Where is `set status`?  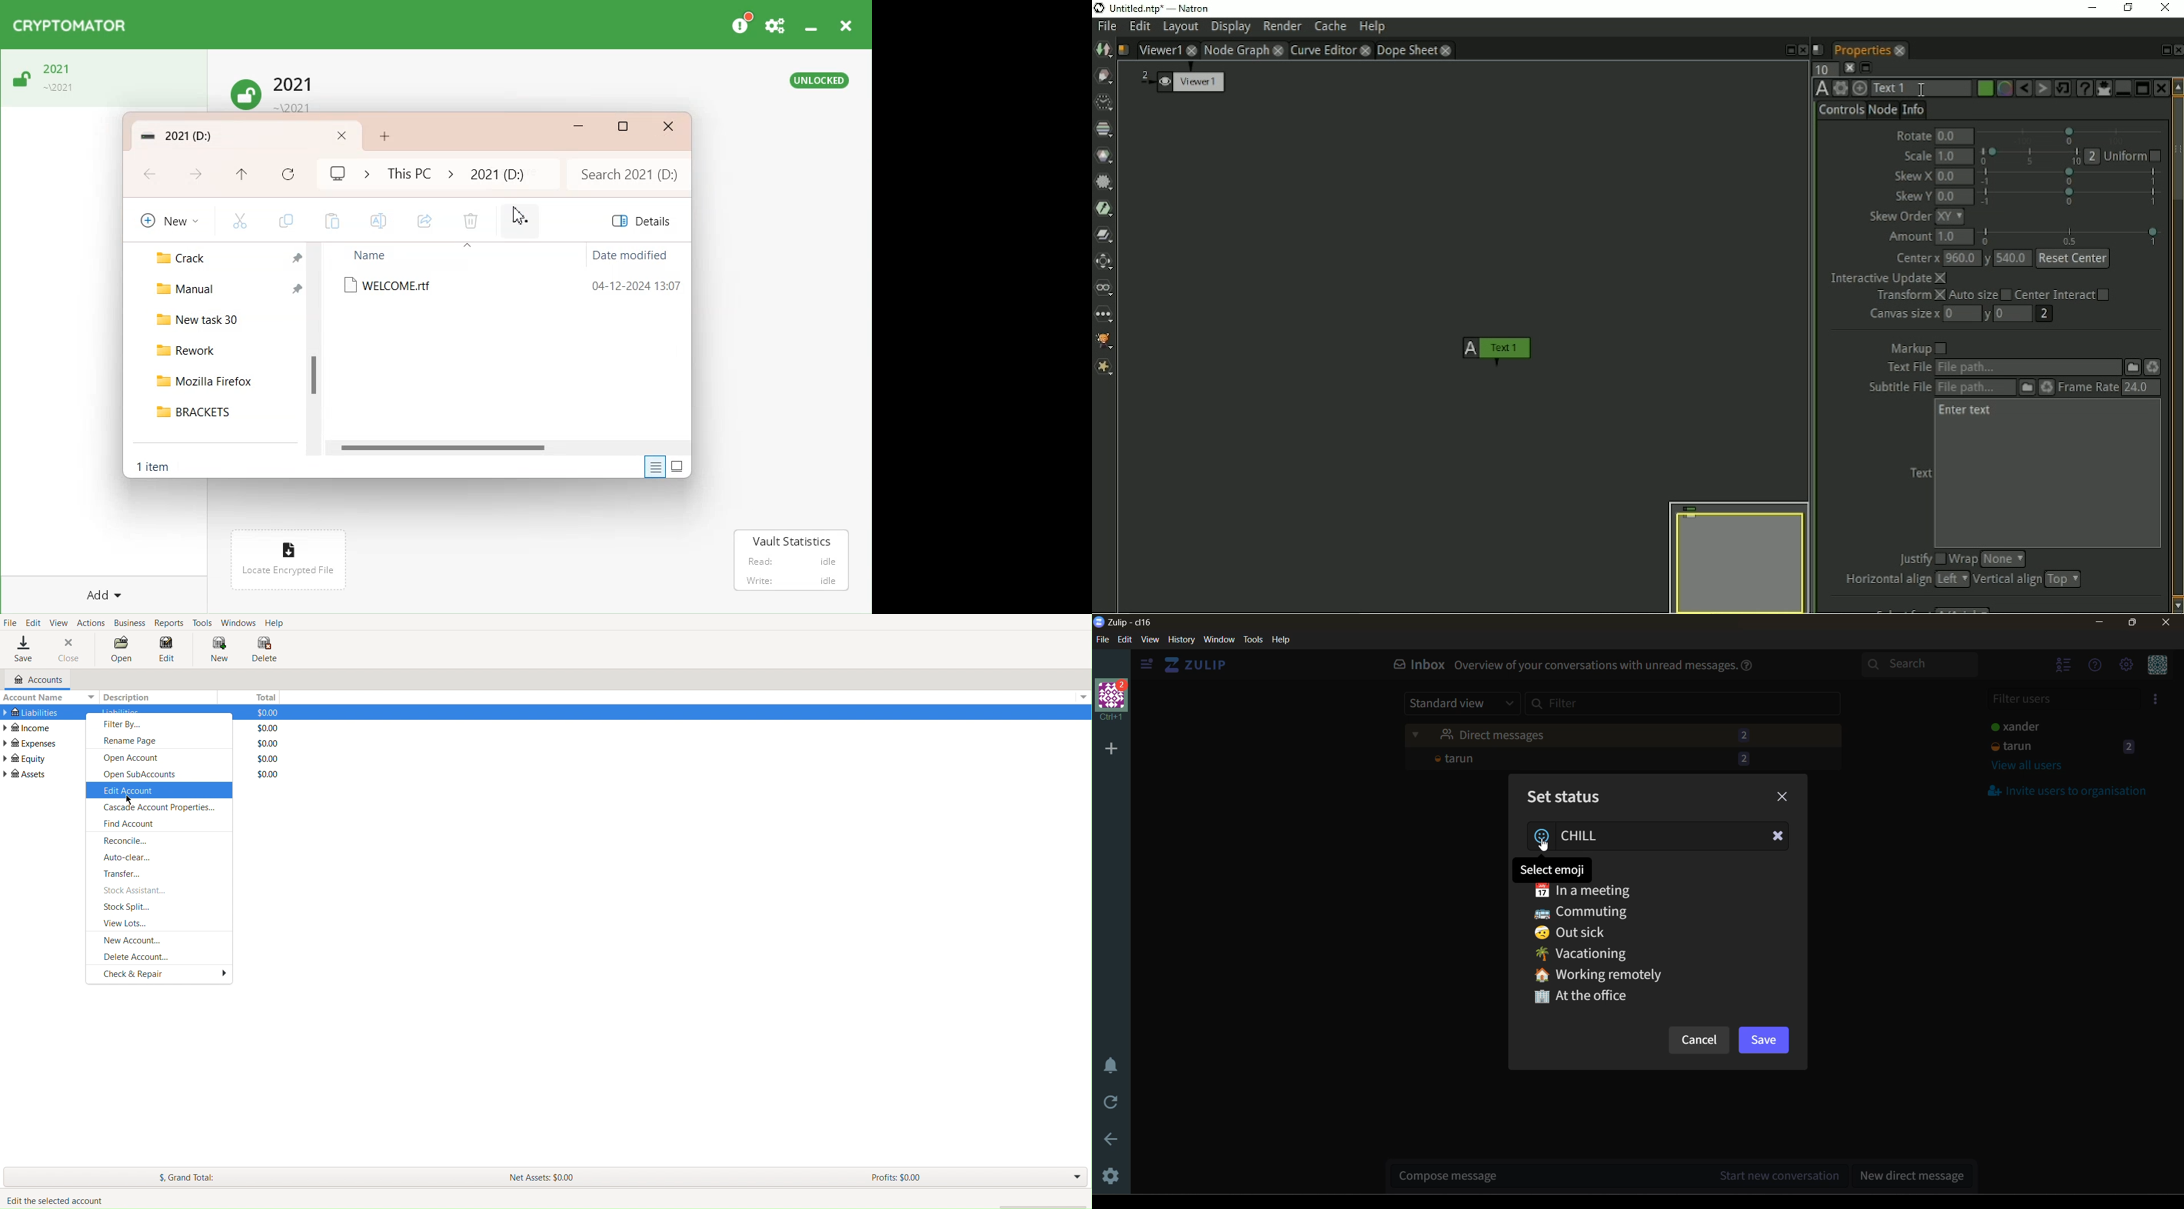 set status is located at coordinates (1566, 798).